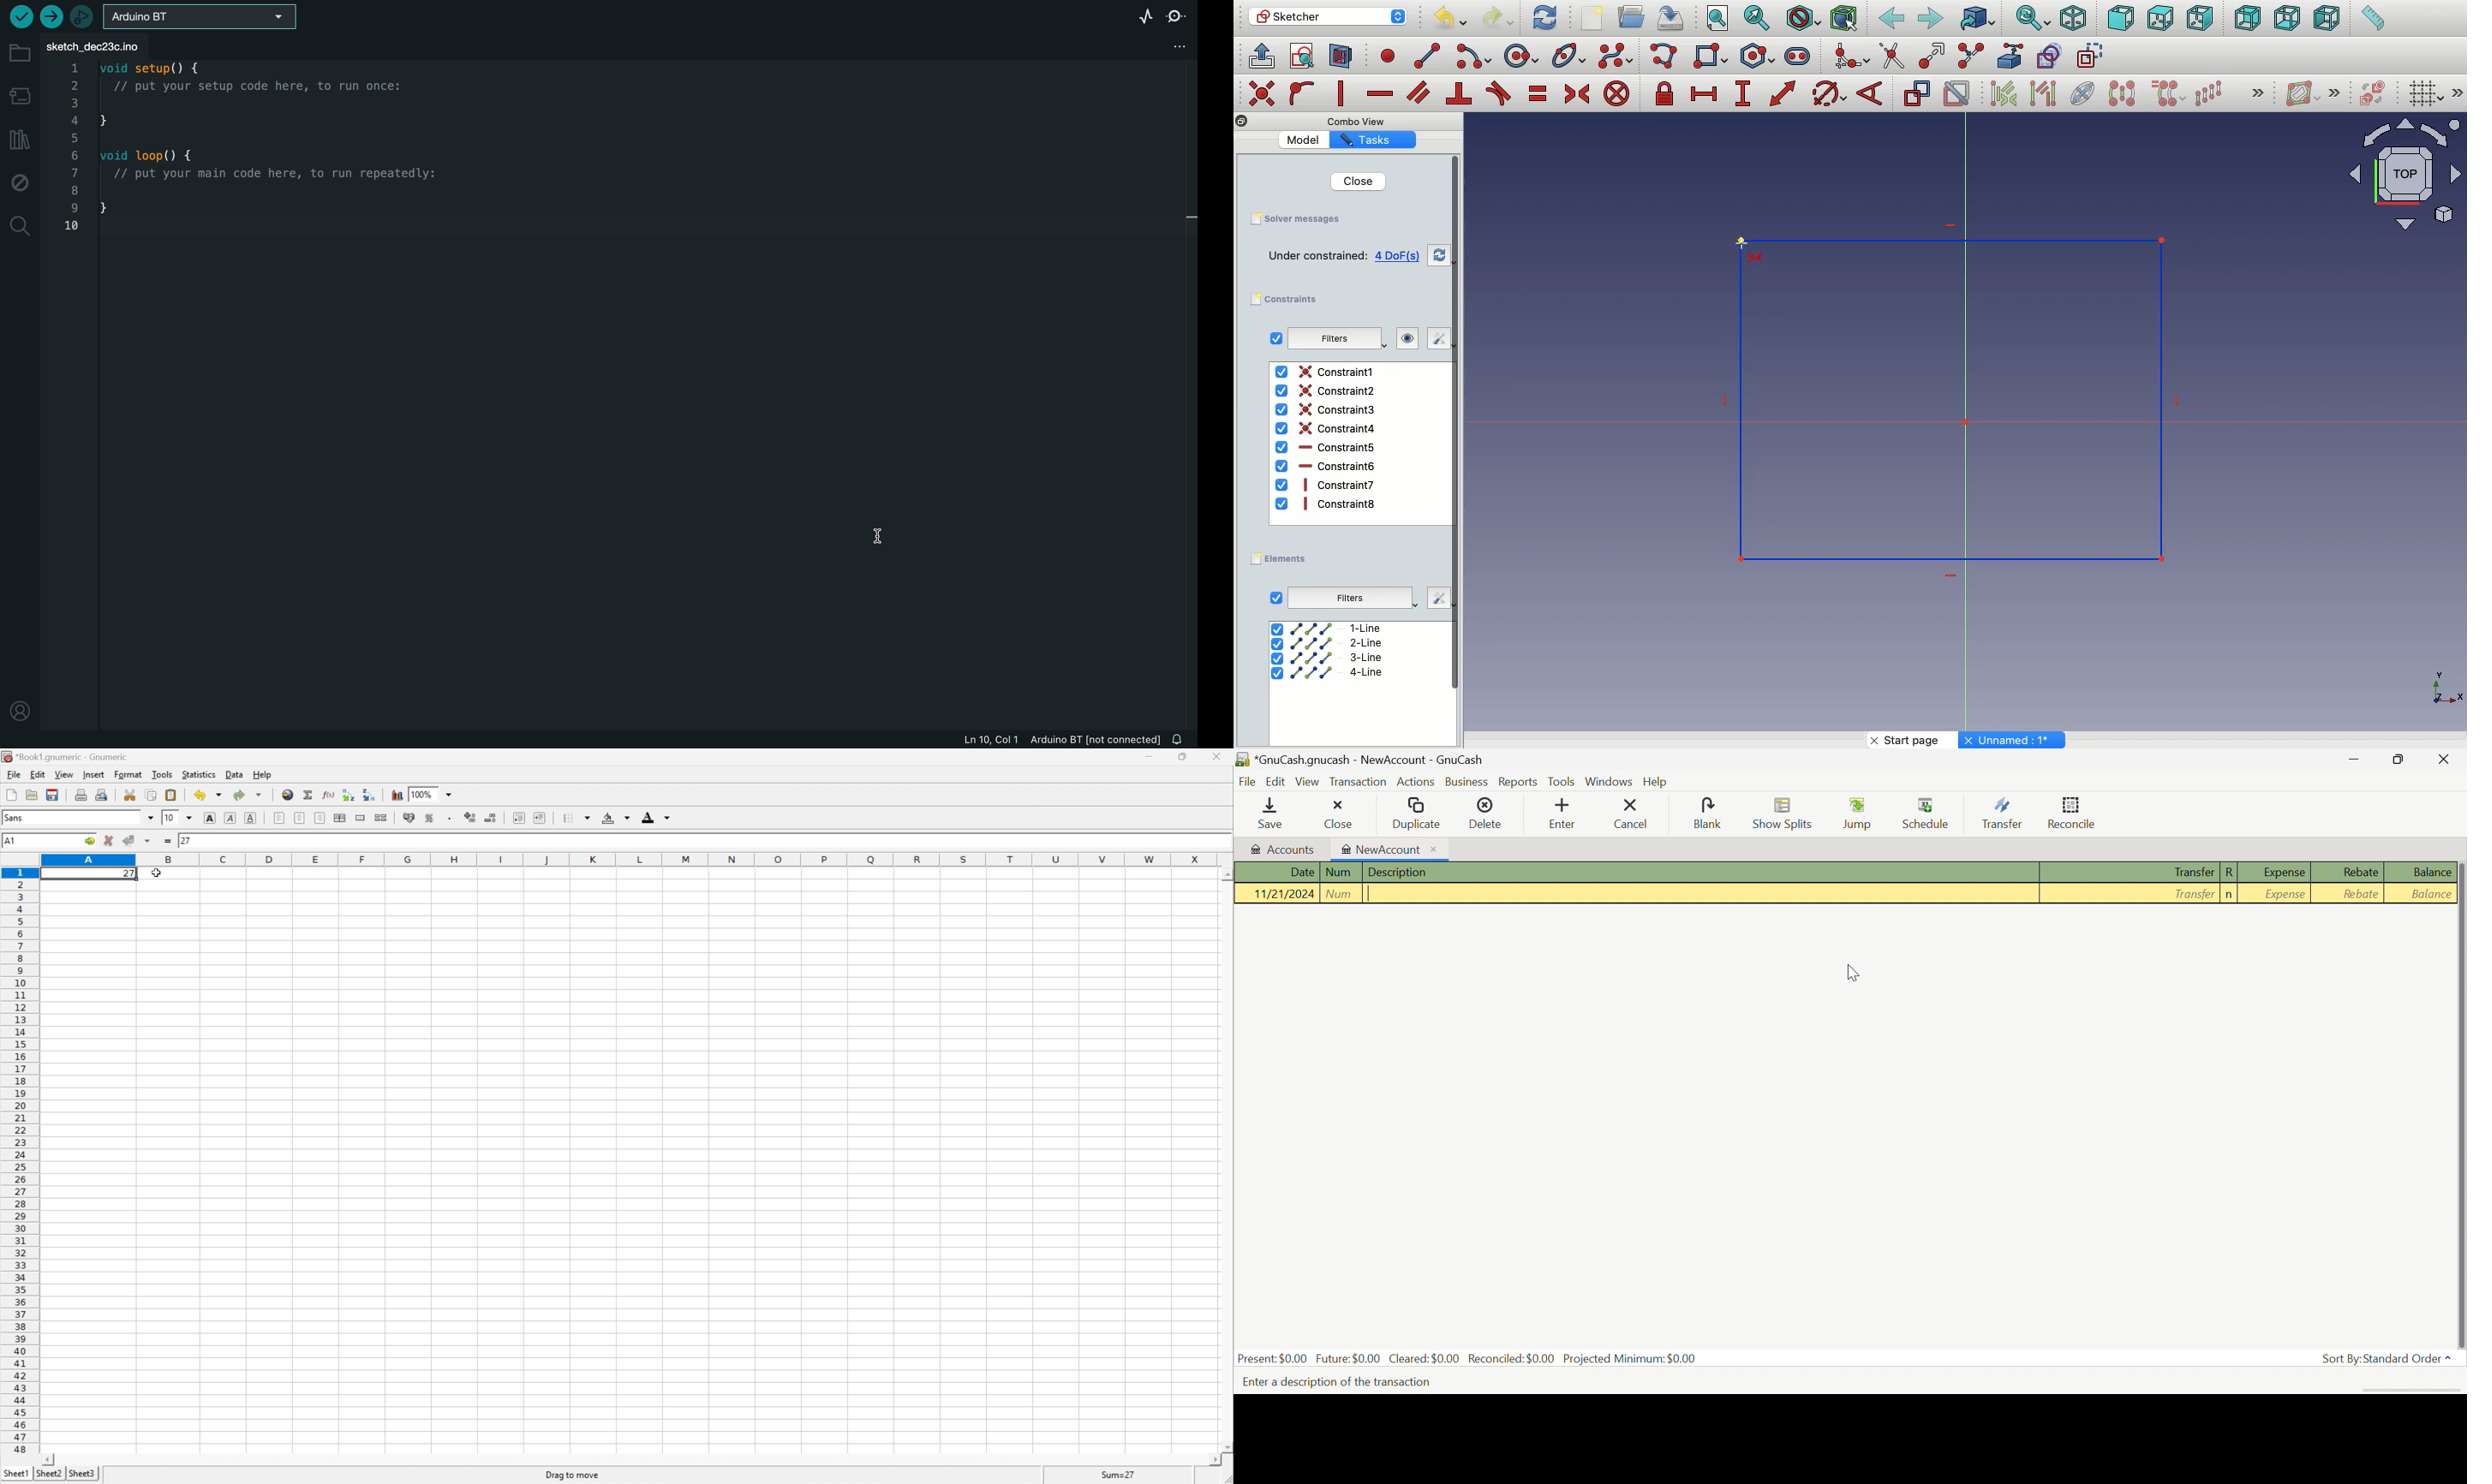 The image size is (2492, 1484). What do you see at coordinates (129, 874) in the screenshot?
I see `27` at bounding box center [129, 874].